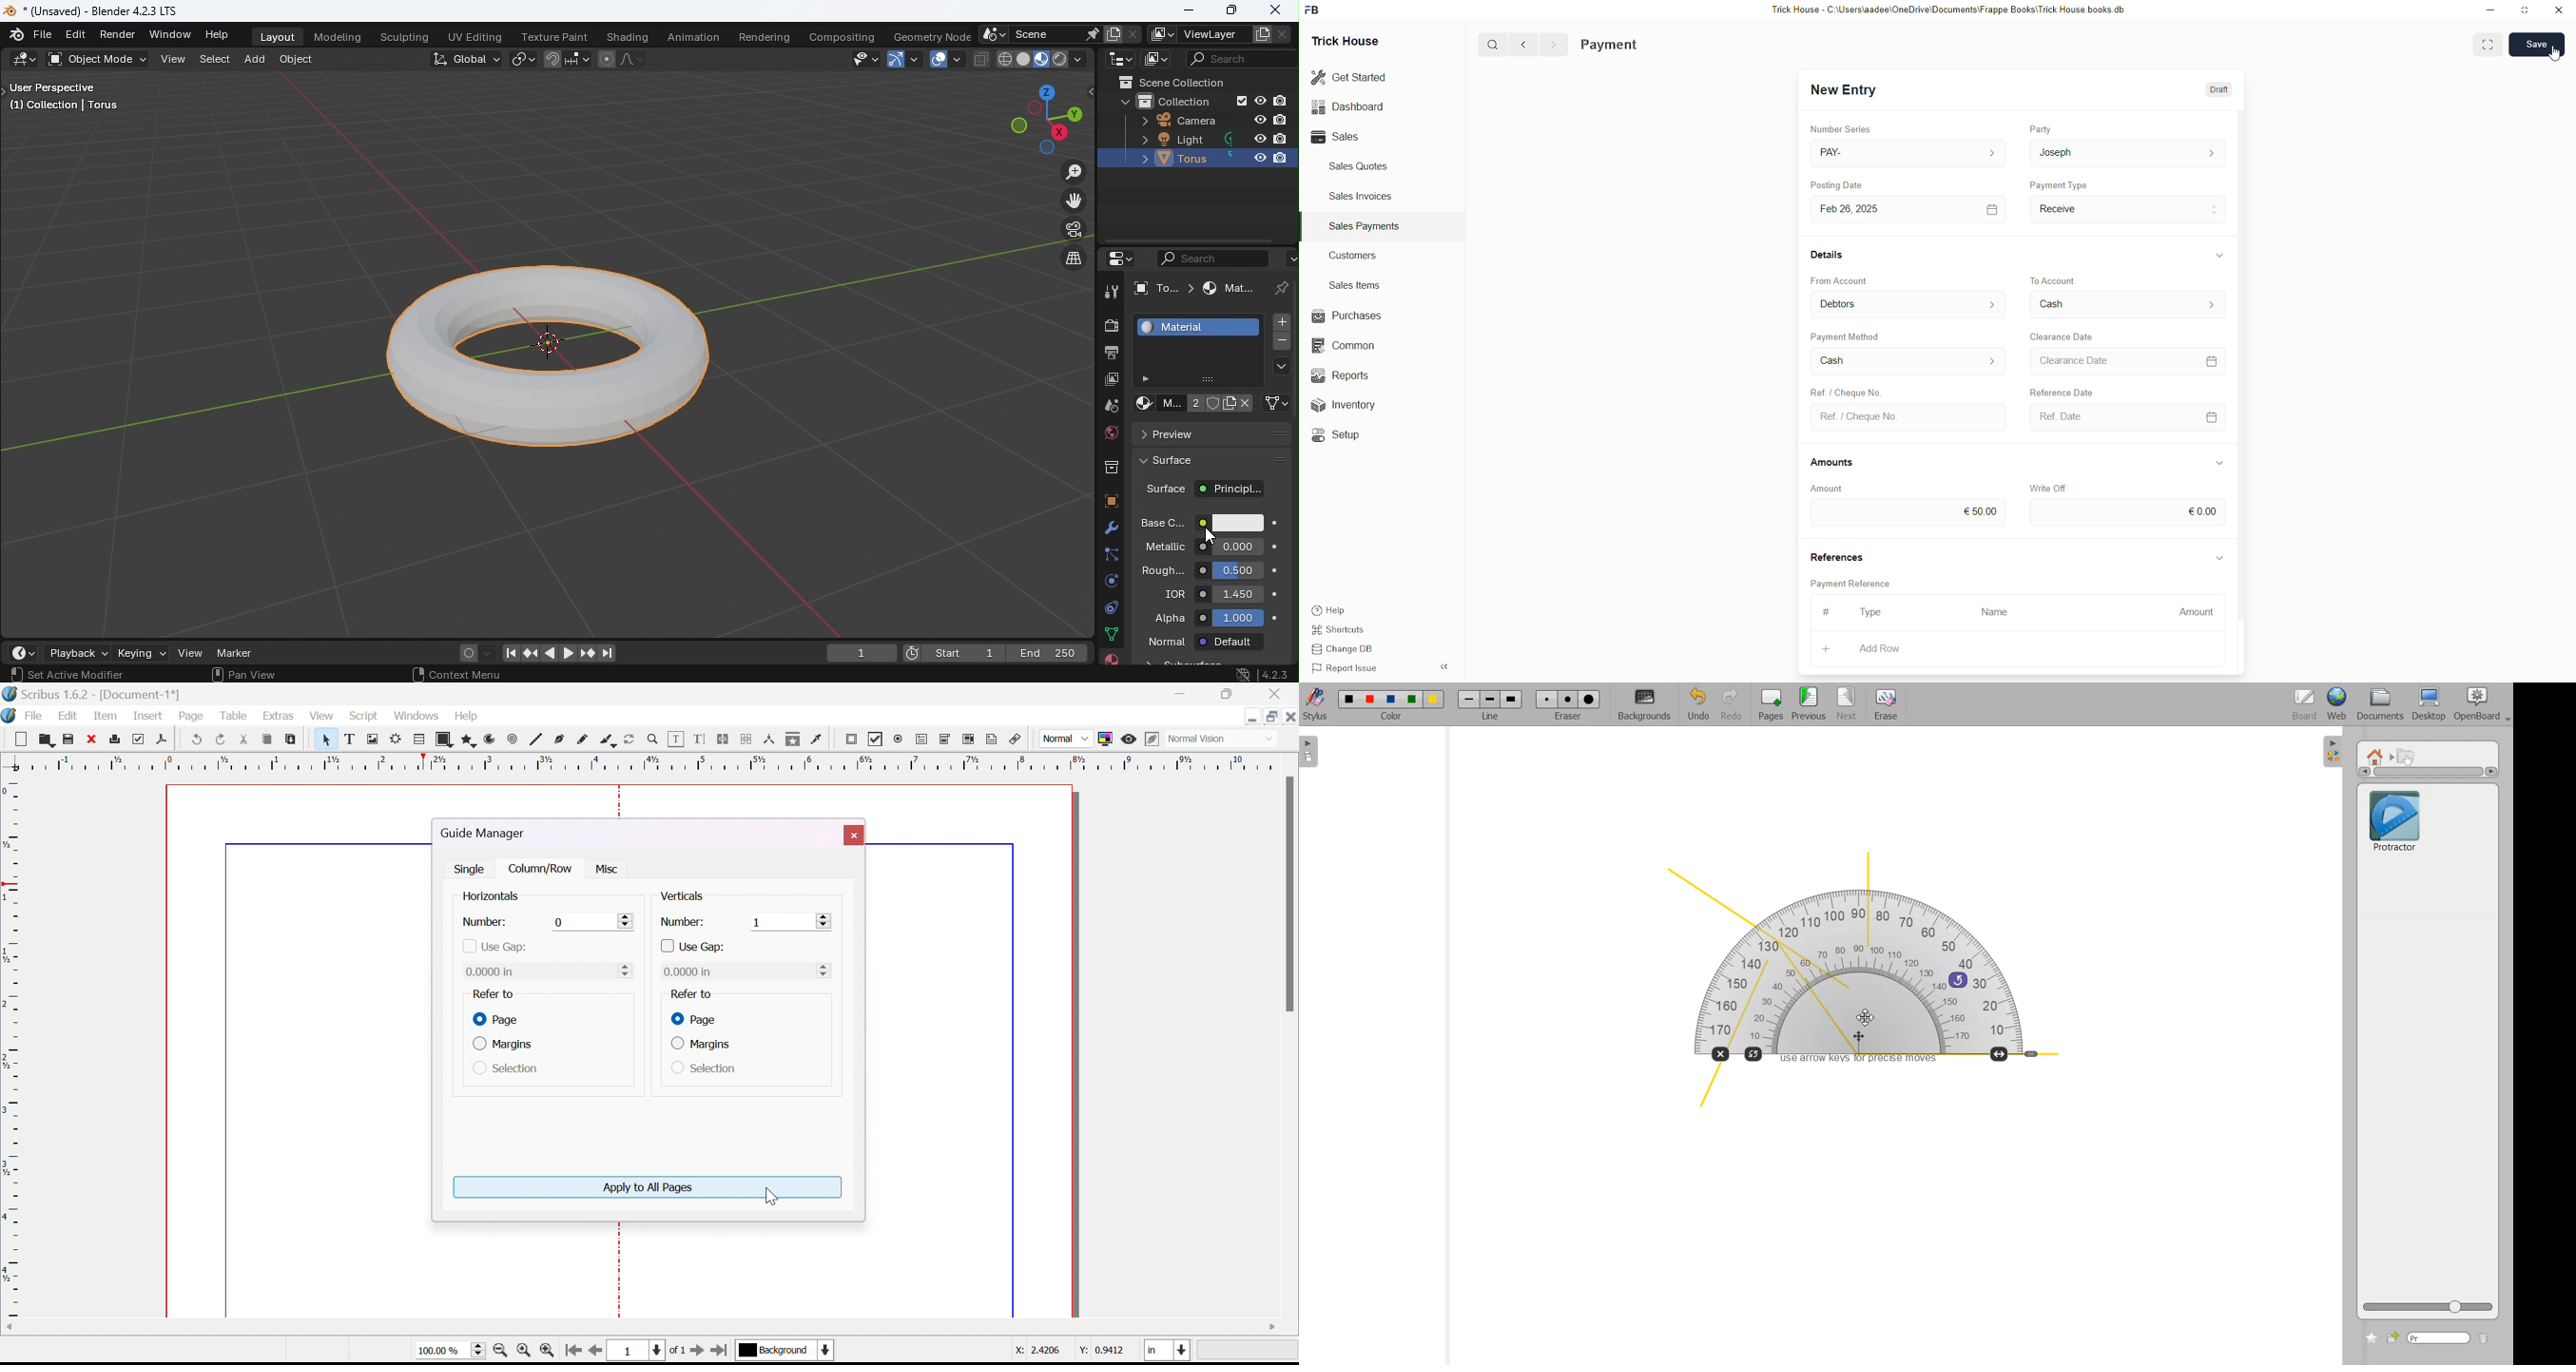 The height and width of the screenshot is (1372, 2576). What do you see at coordinates (1360, 166) in the screenshot?
I see `Sales Quotes.` at bounding box center [1360, 166].